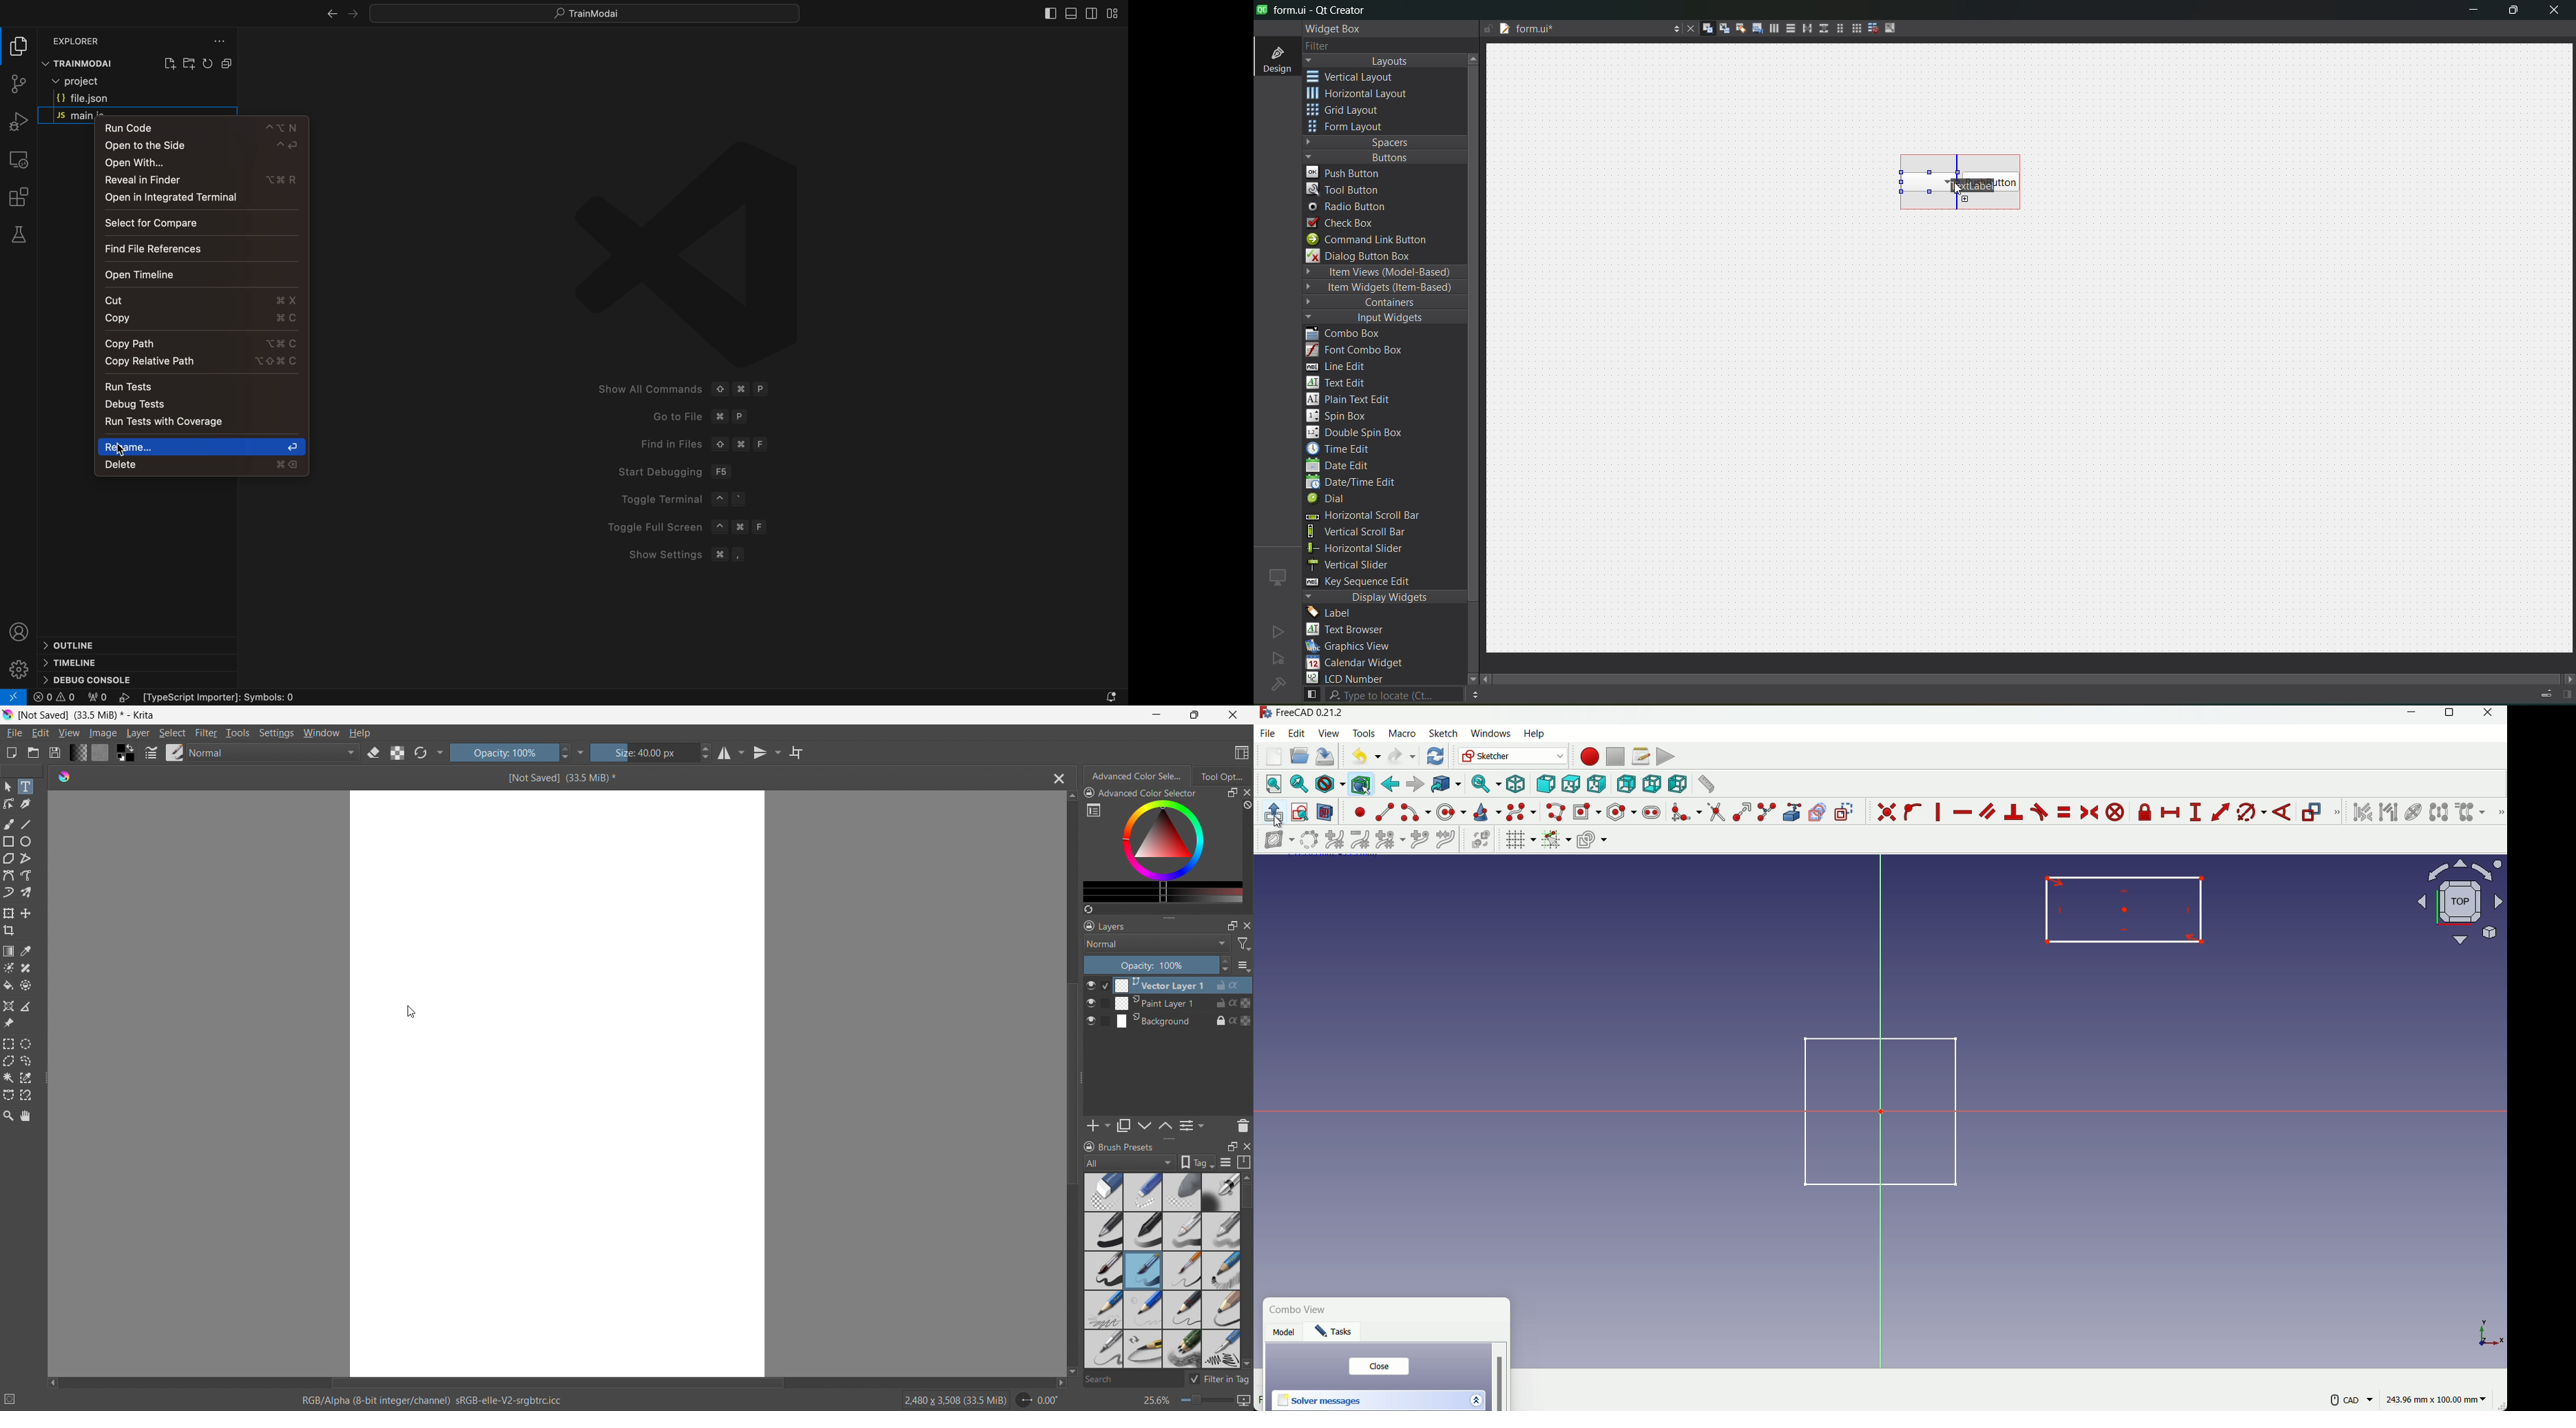 Image resolution: width=2576 pixels, height=1428 pixels. What do you see at coordinates (373, 753) in the screenshot?
I see `set erasor` at bounding box center [373, 753].